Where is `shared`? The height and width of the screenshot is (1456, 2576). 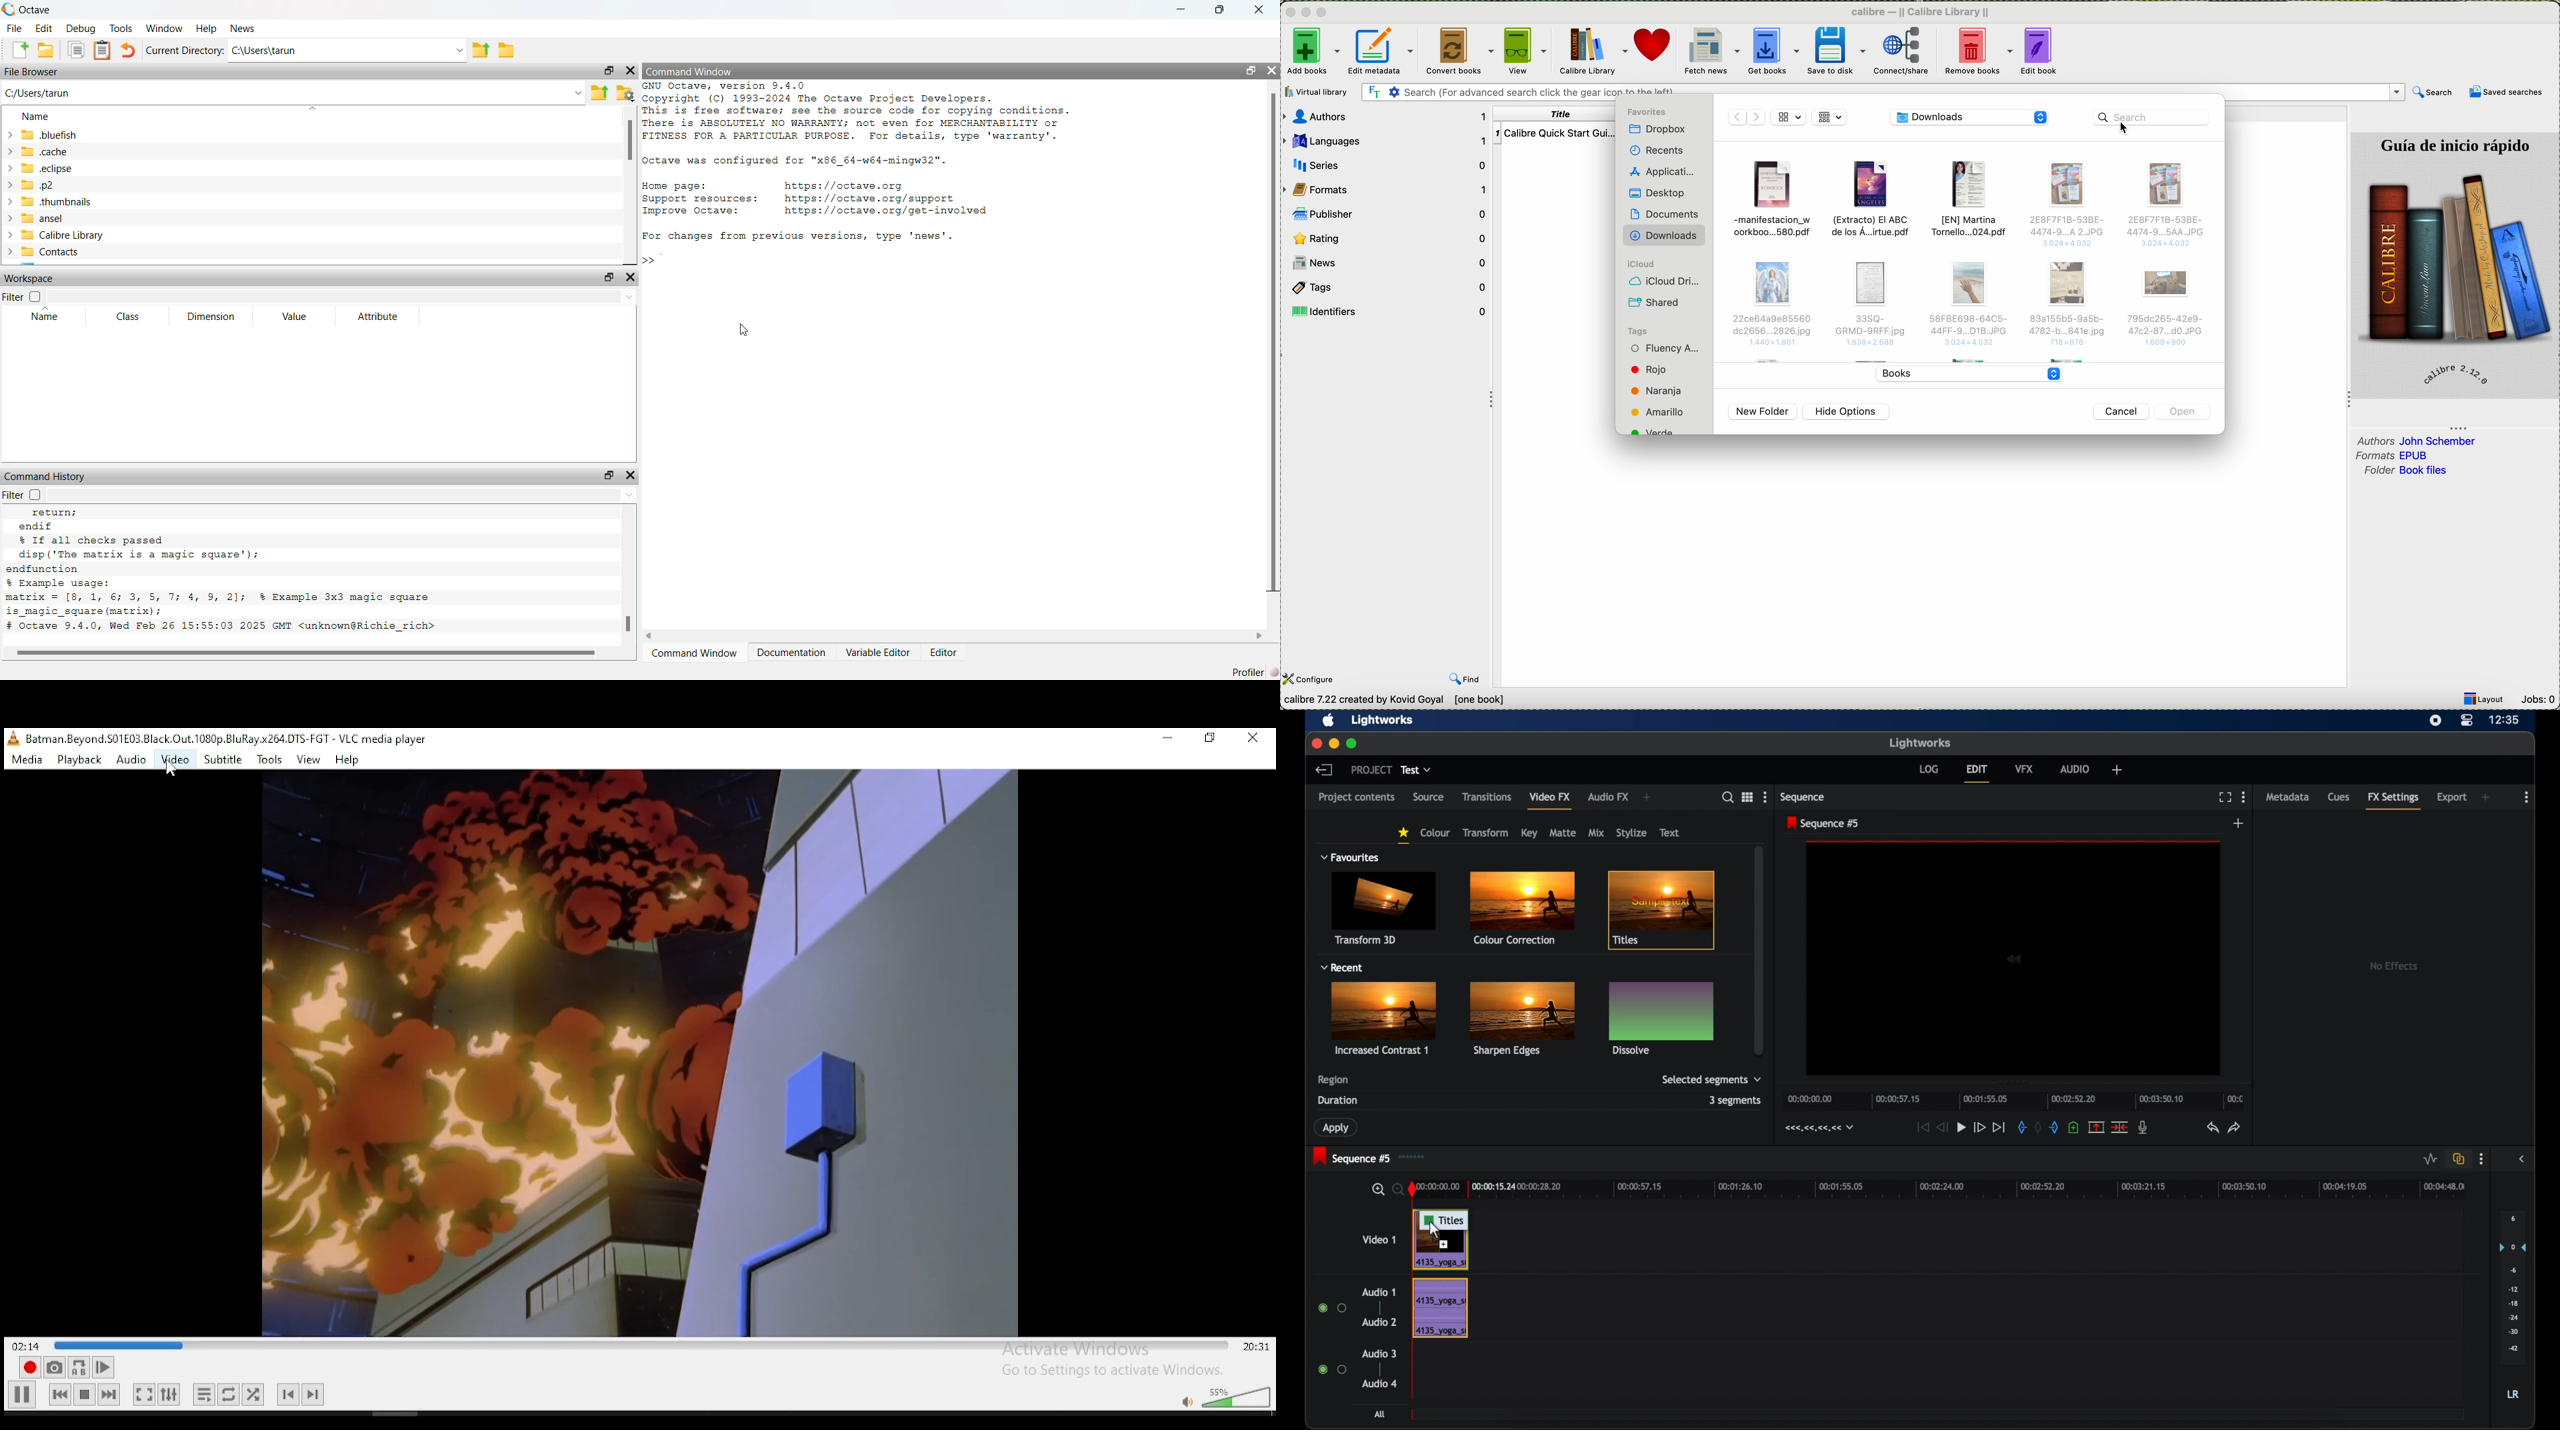
shared is located at coordinates (1658, 302).